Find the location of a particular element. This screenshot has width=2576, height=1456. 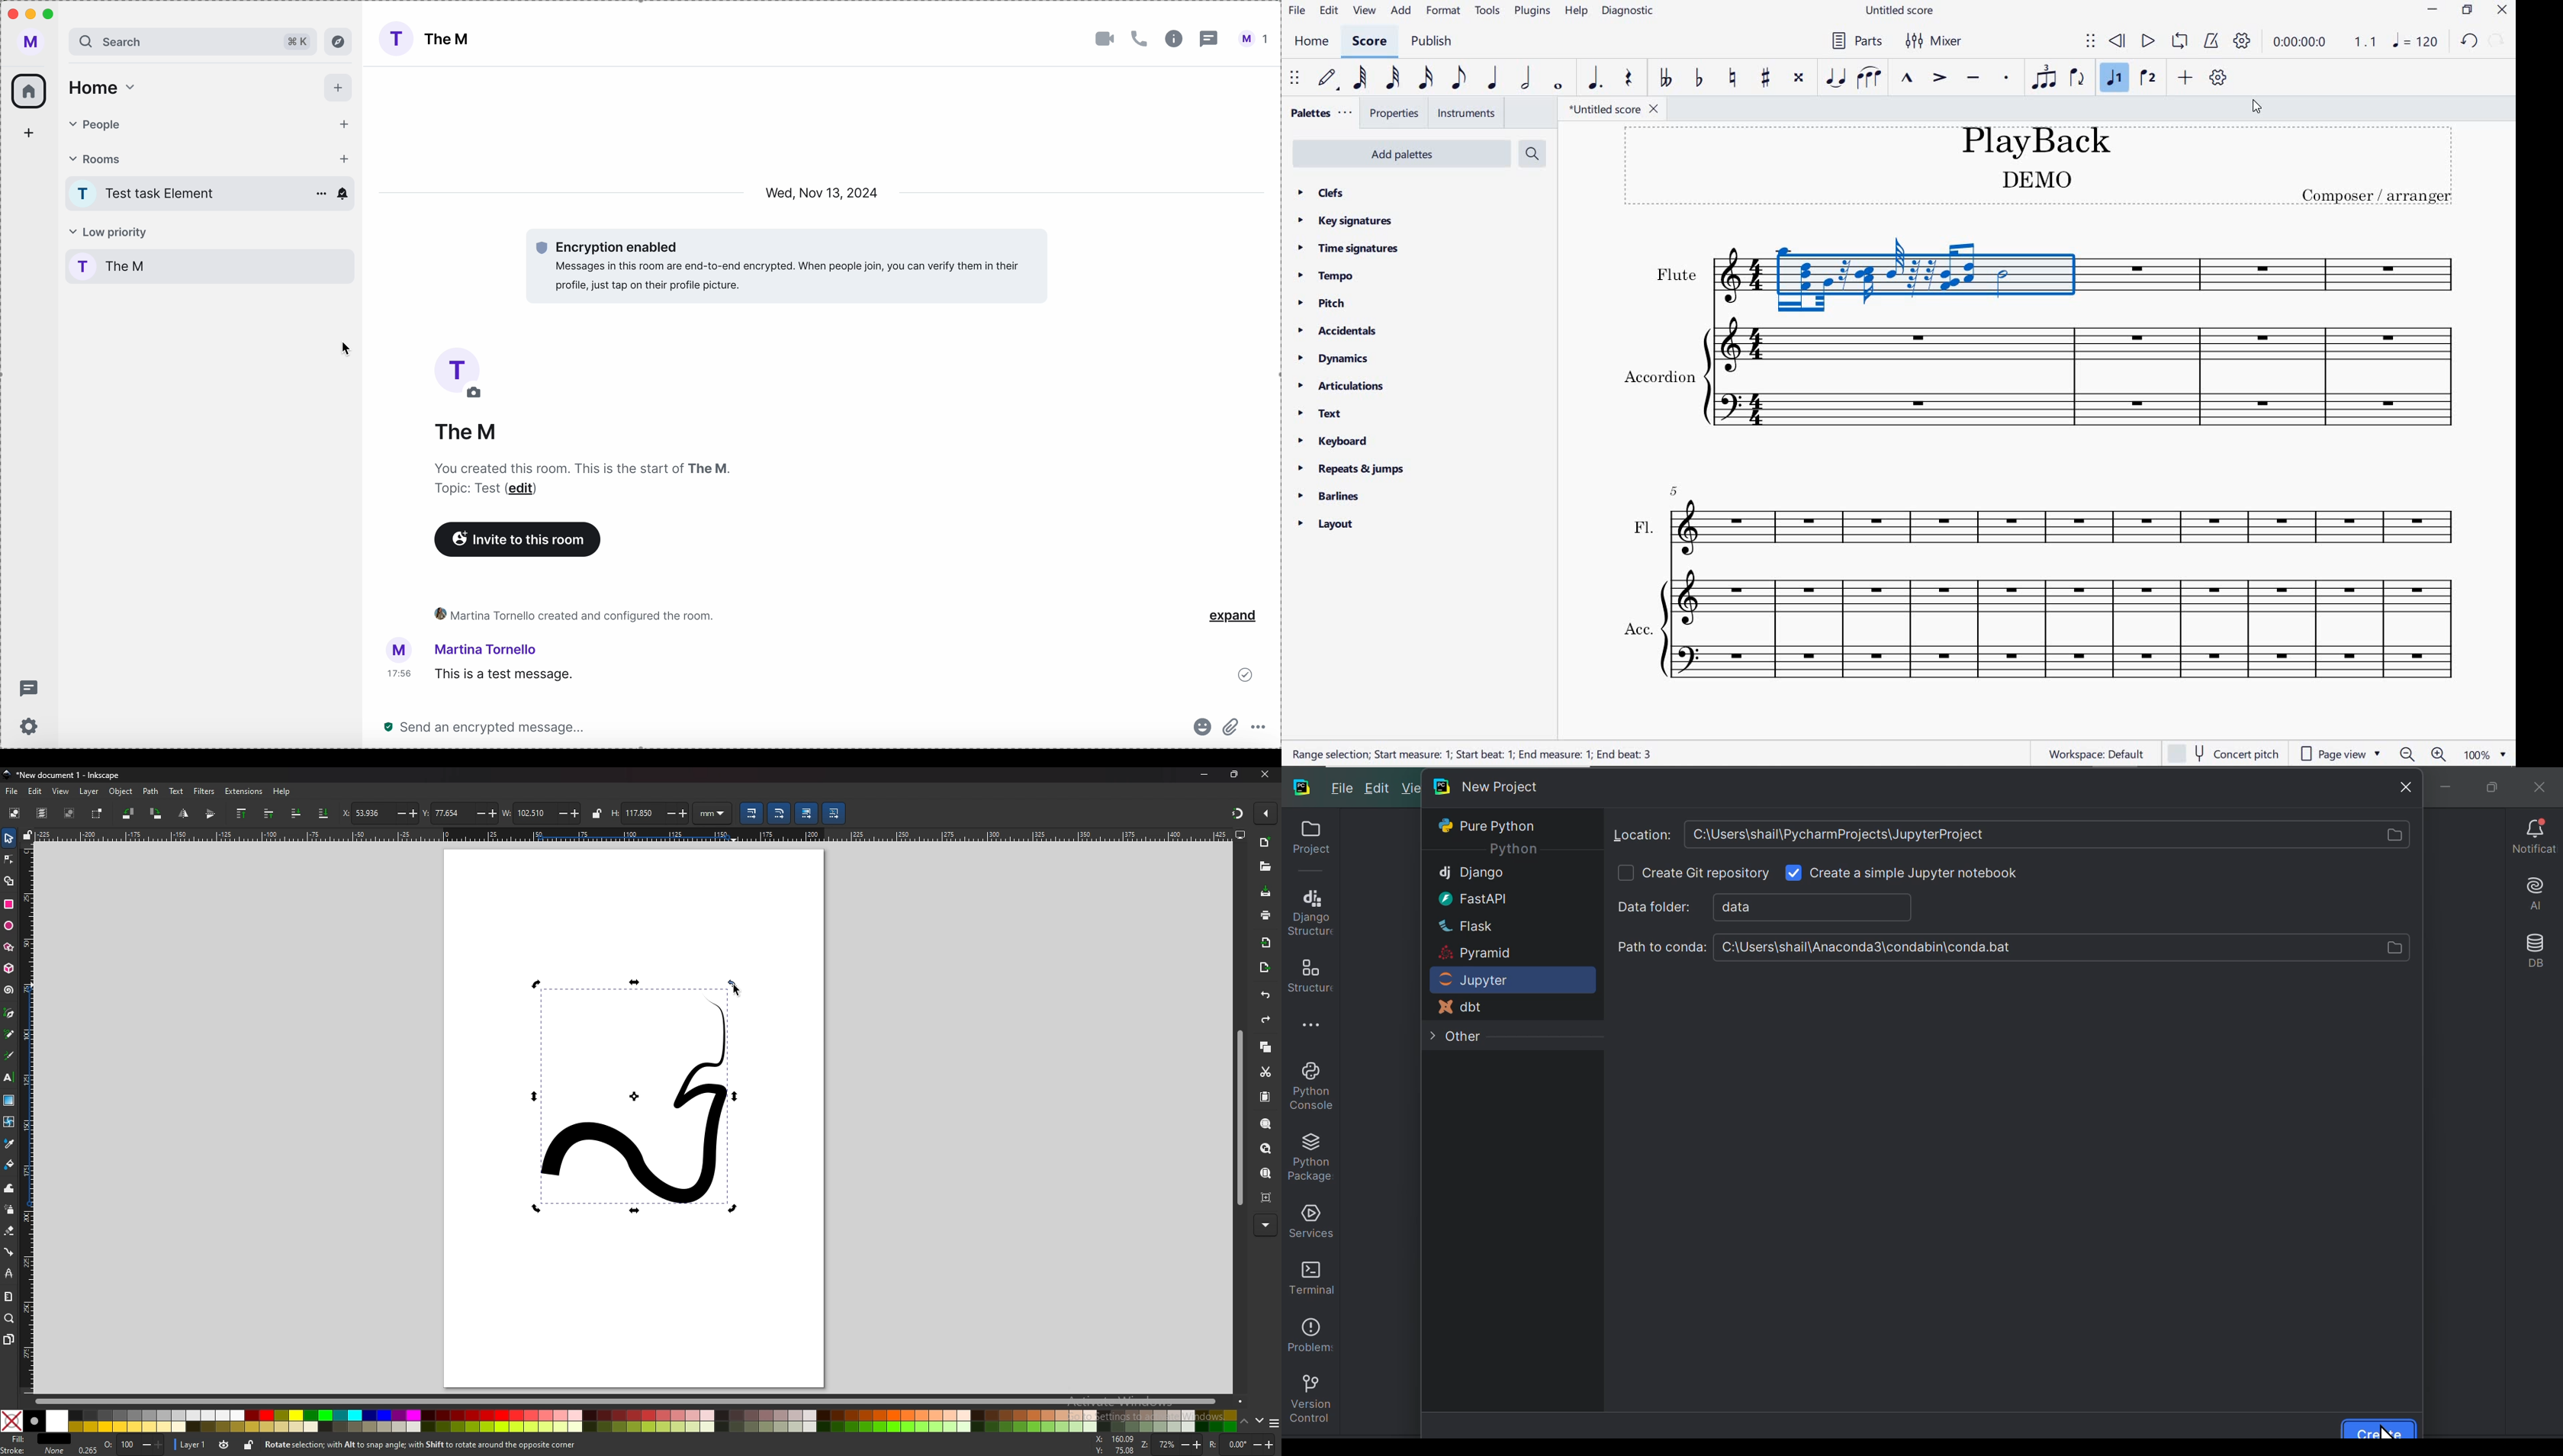

picture profile is located at coordinates (399, 650).